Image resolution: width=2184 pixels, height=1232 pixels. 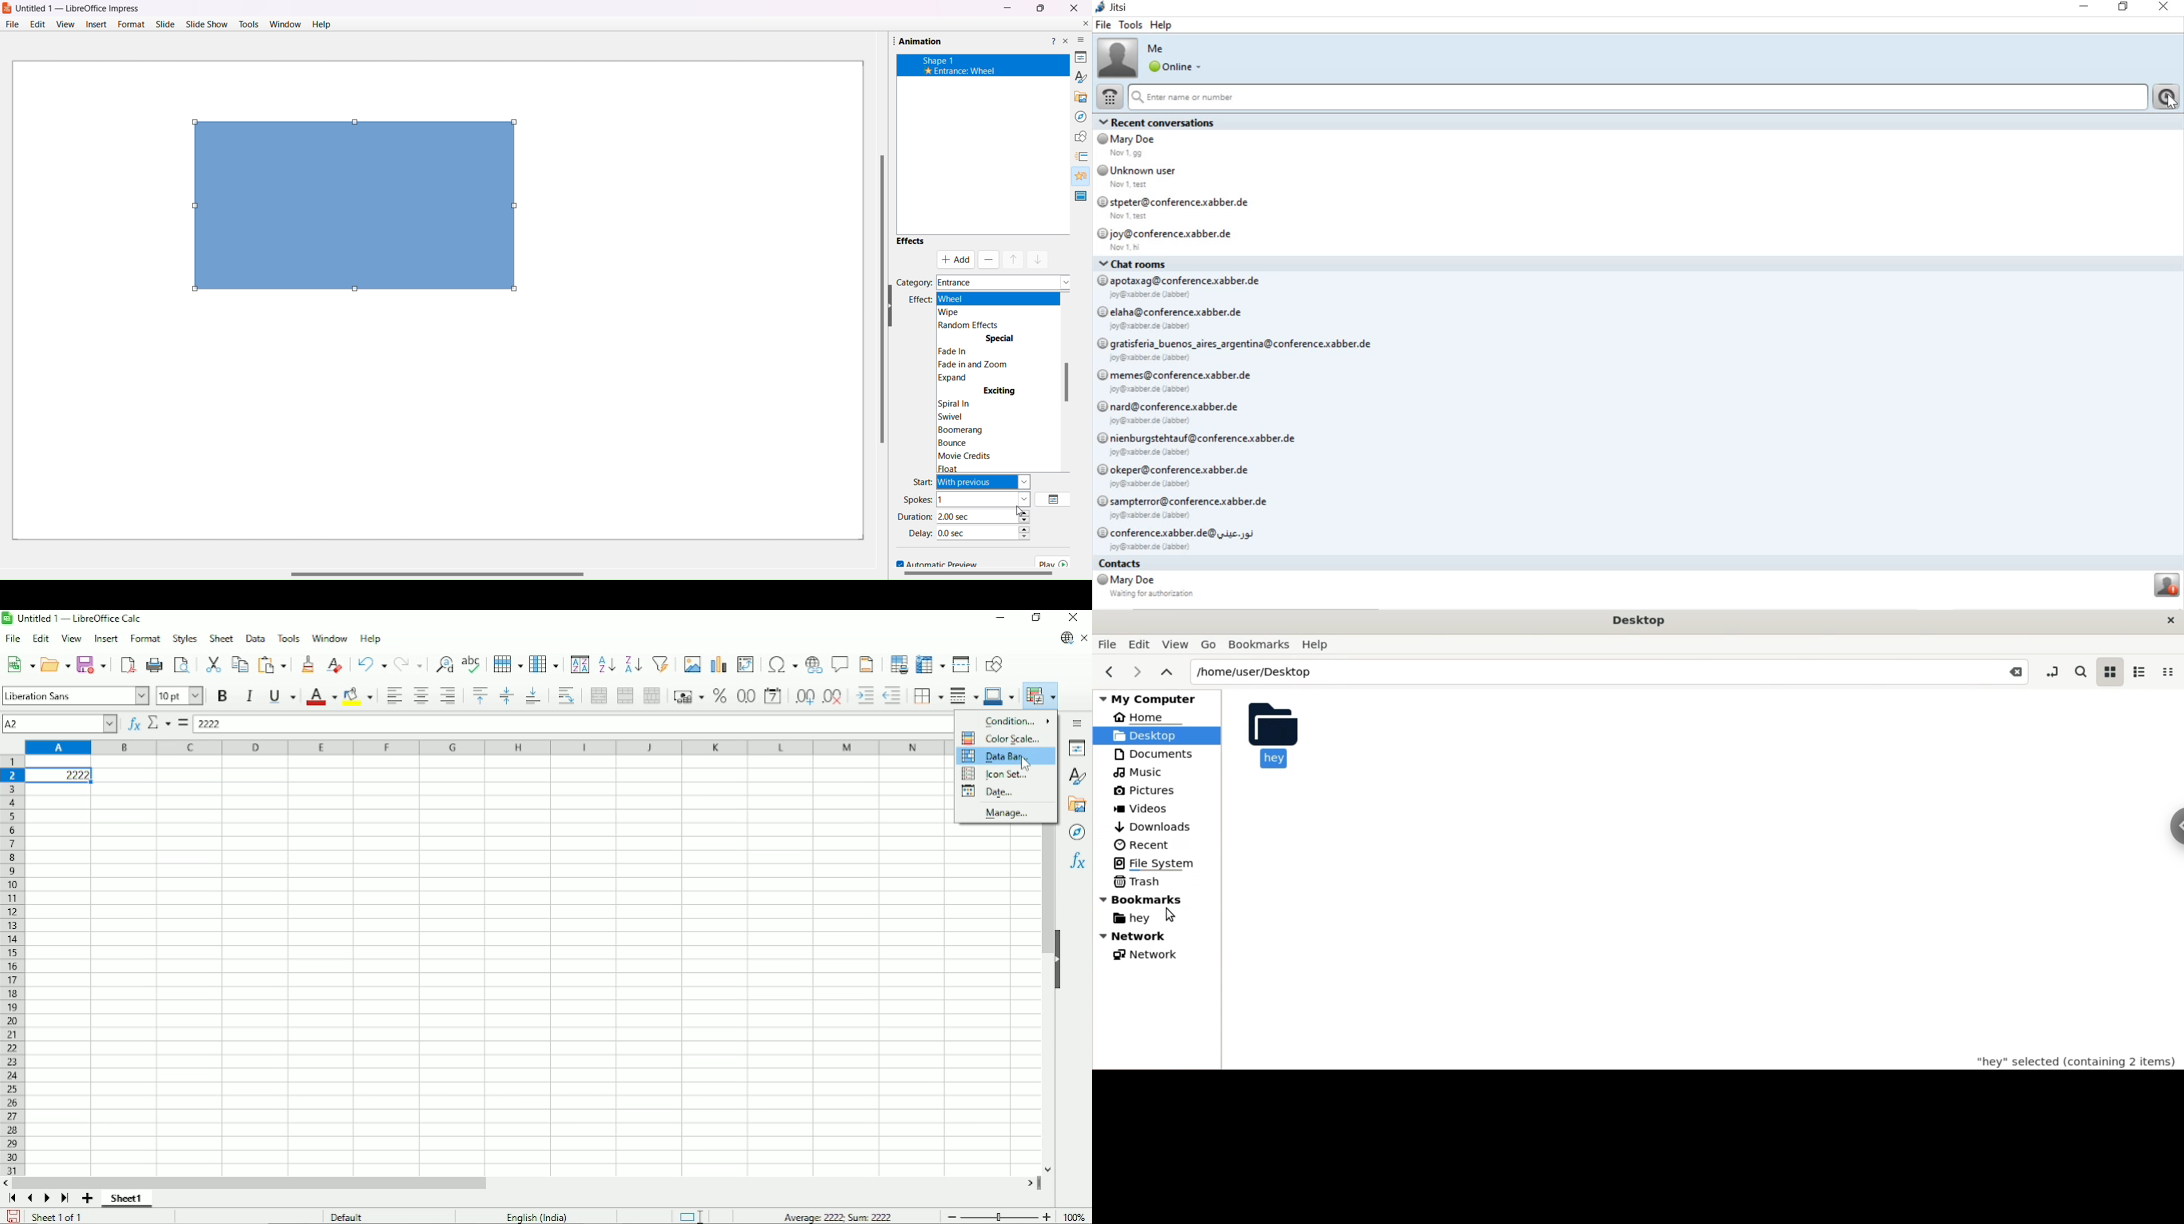 What do you see at coordinates (957, 259) in the screenshot?
I see `Add` at bounding box center [957, 259].